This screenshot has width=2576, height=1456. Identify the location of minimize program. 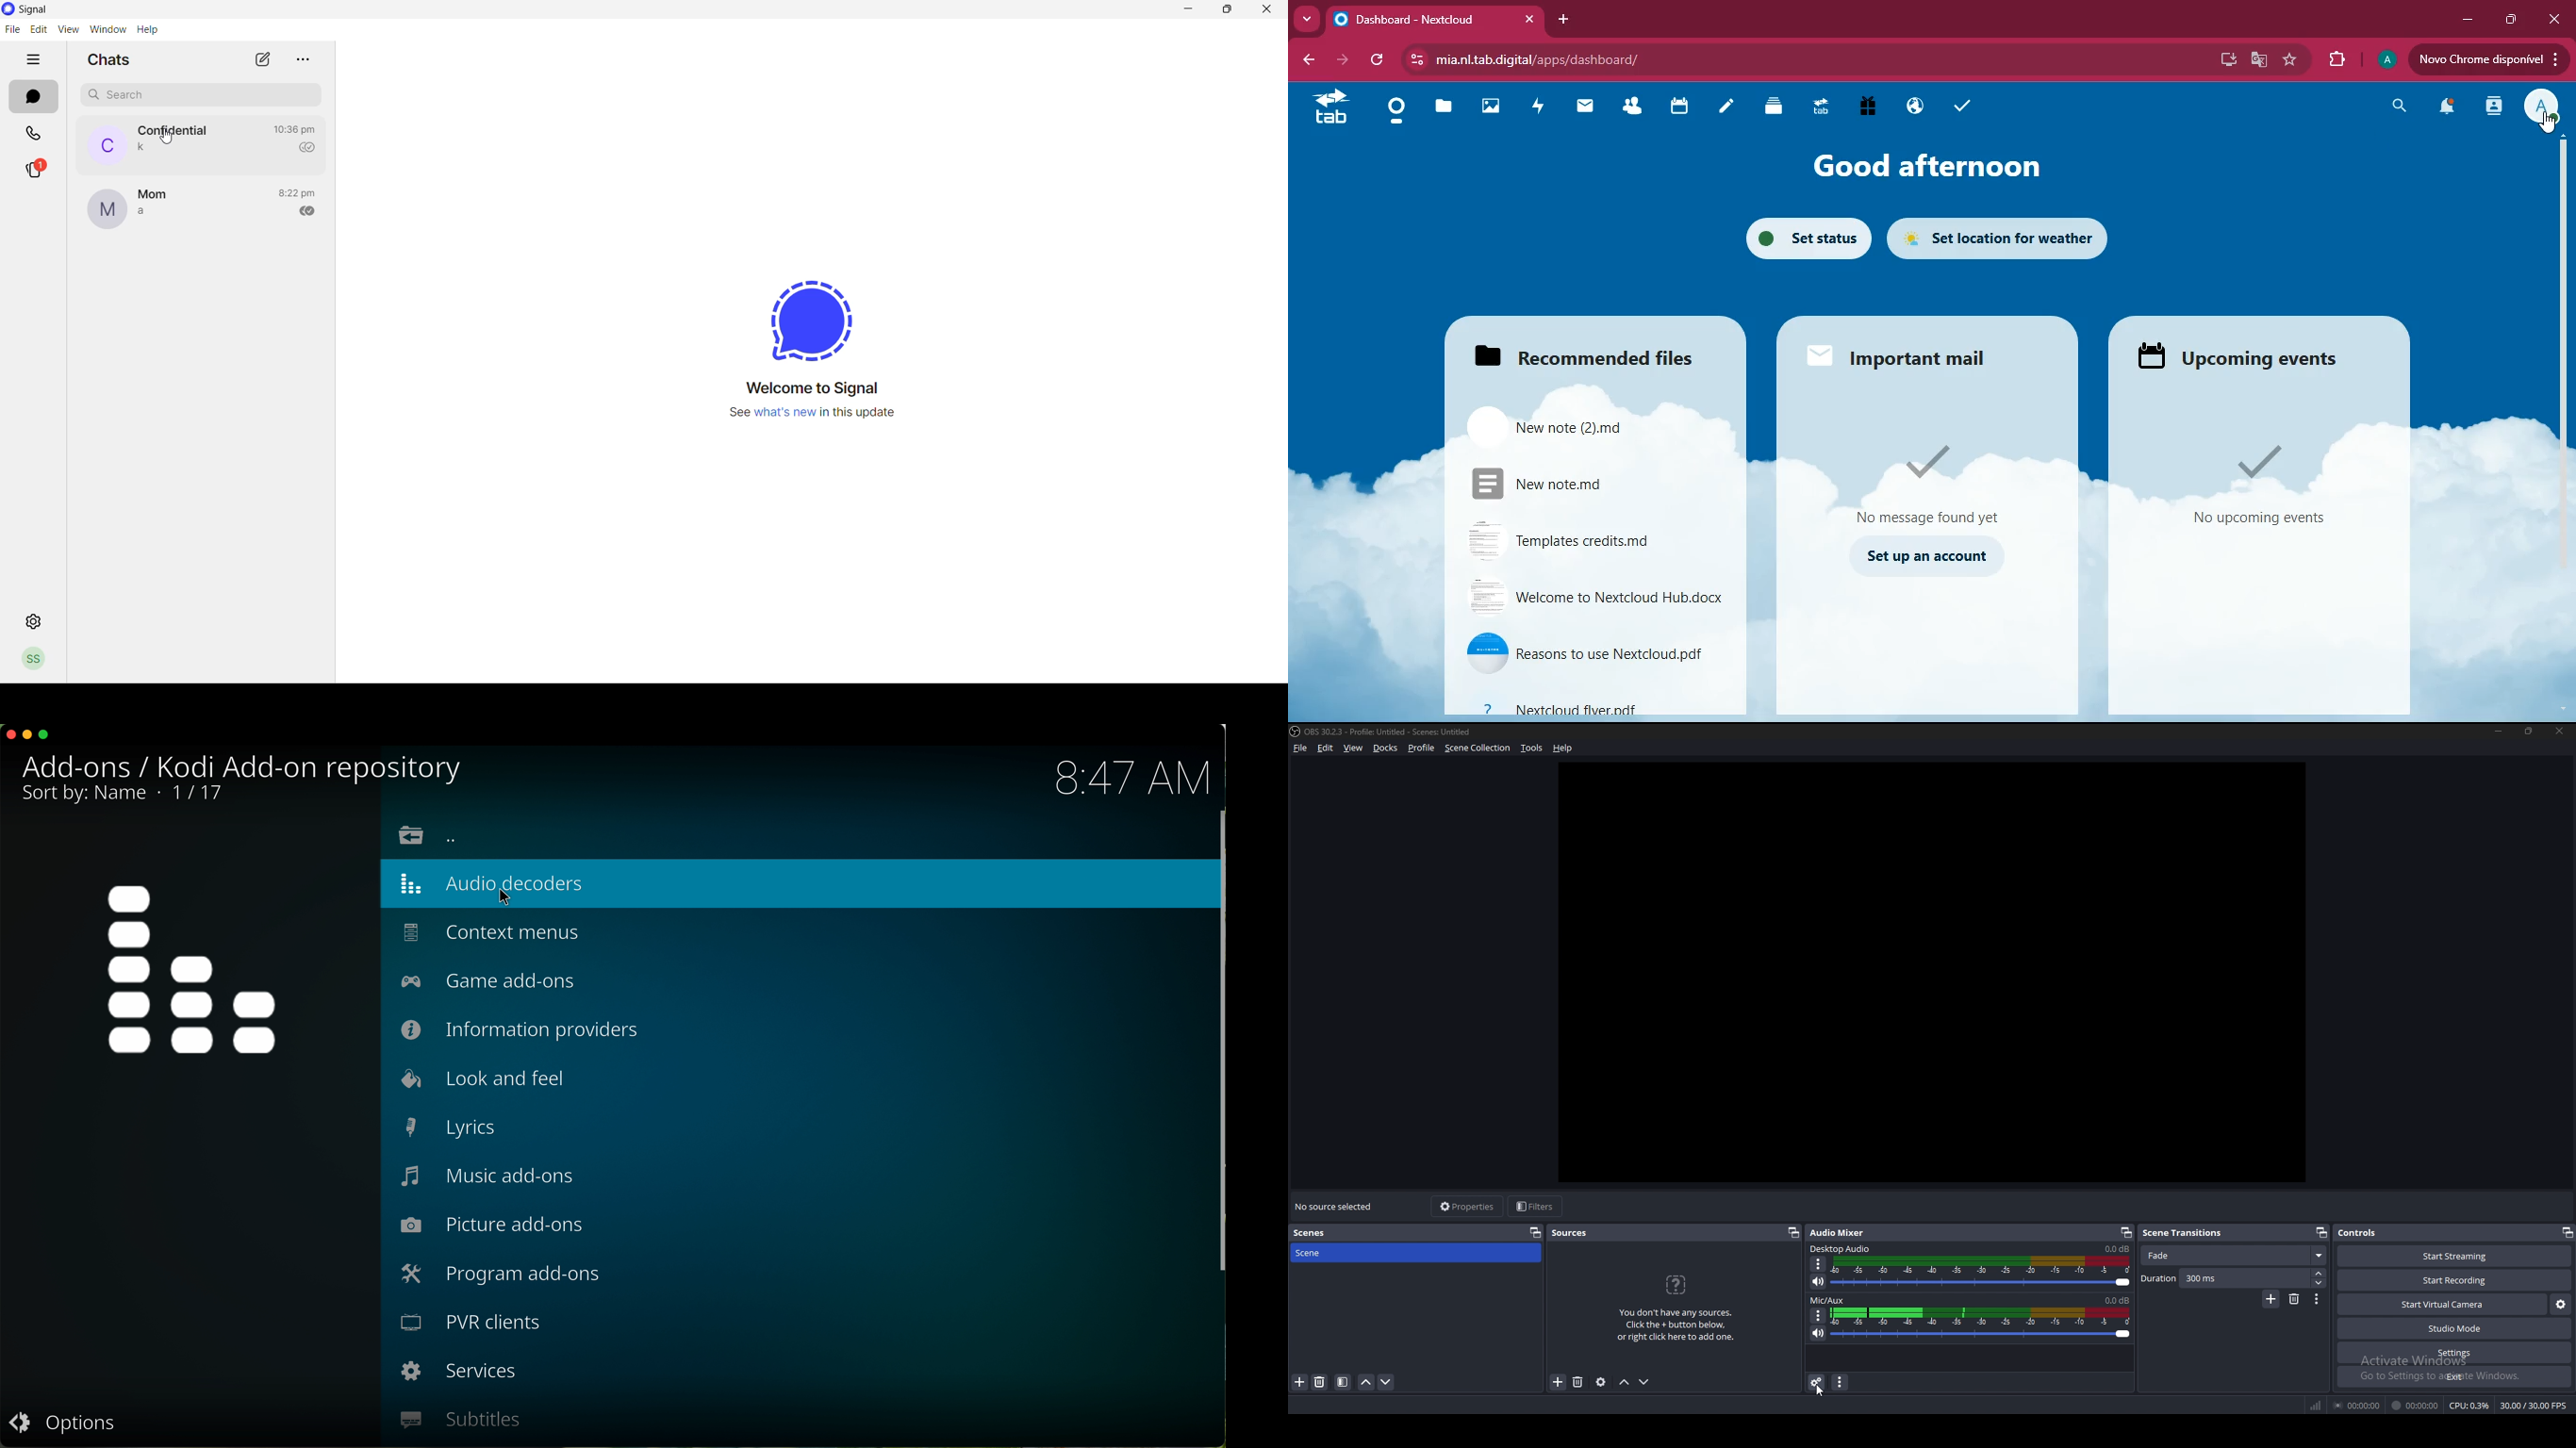
(28, 736).